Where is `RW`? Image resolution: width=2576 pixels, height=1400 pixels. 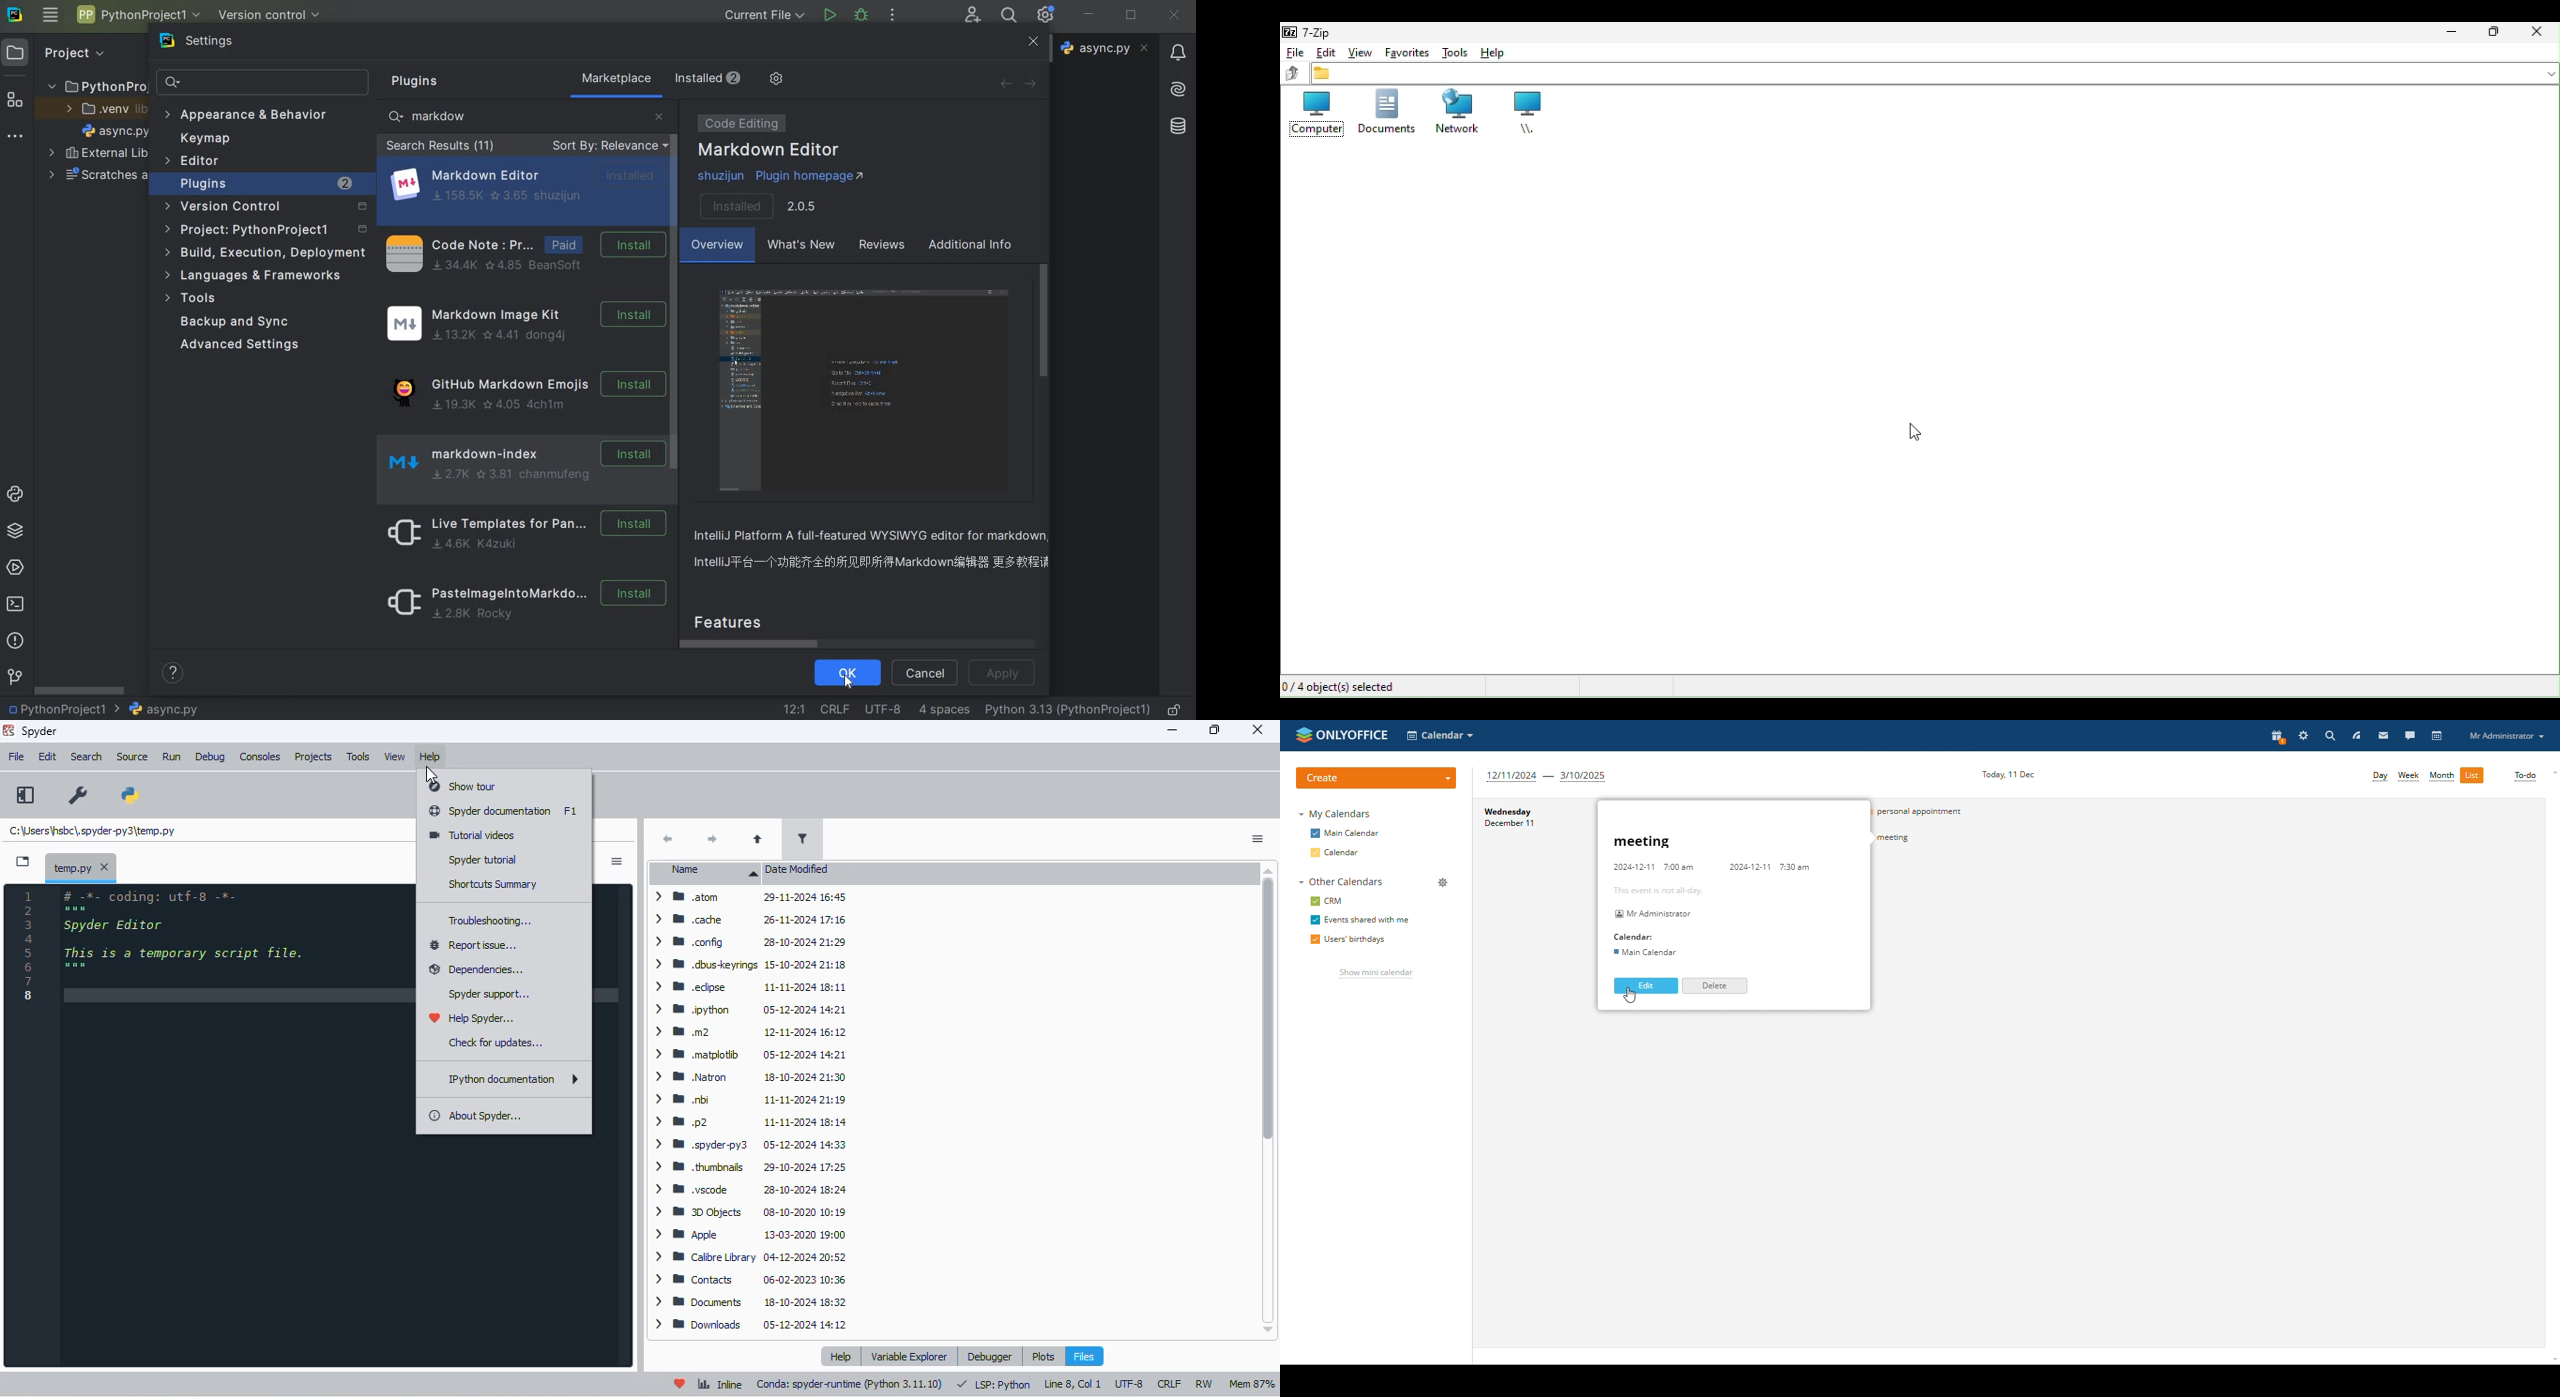
RW is located at coordinates (1203, 1384).